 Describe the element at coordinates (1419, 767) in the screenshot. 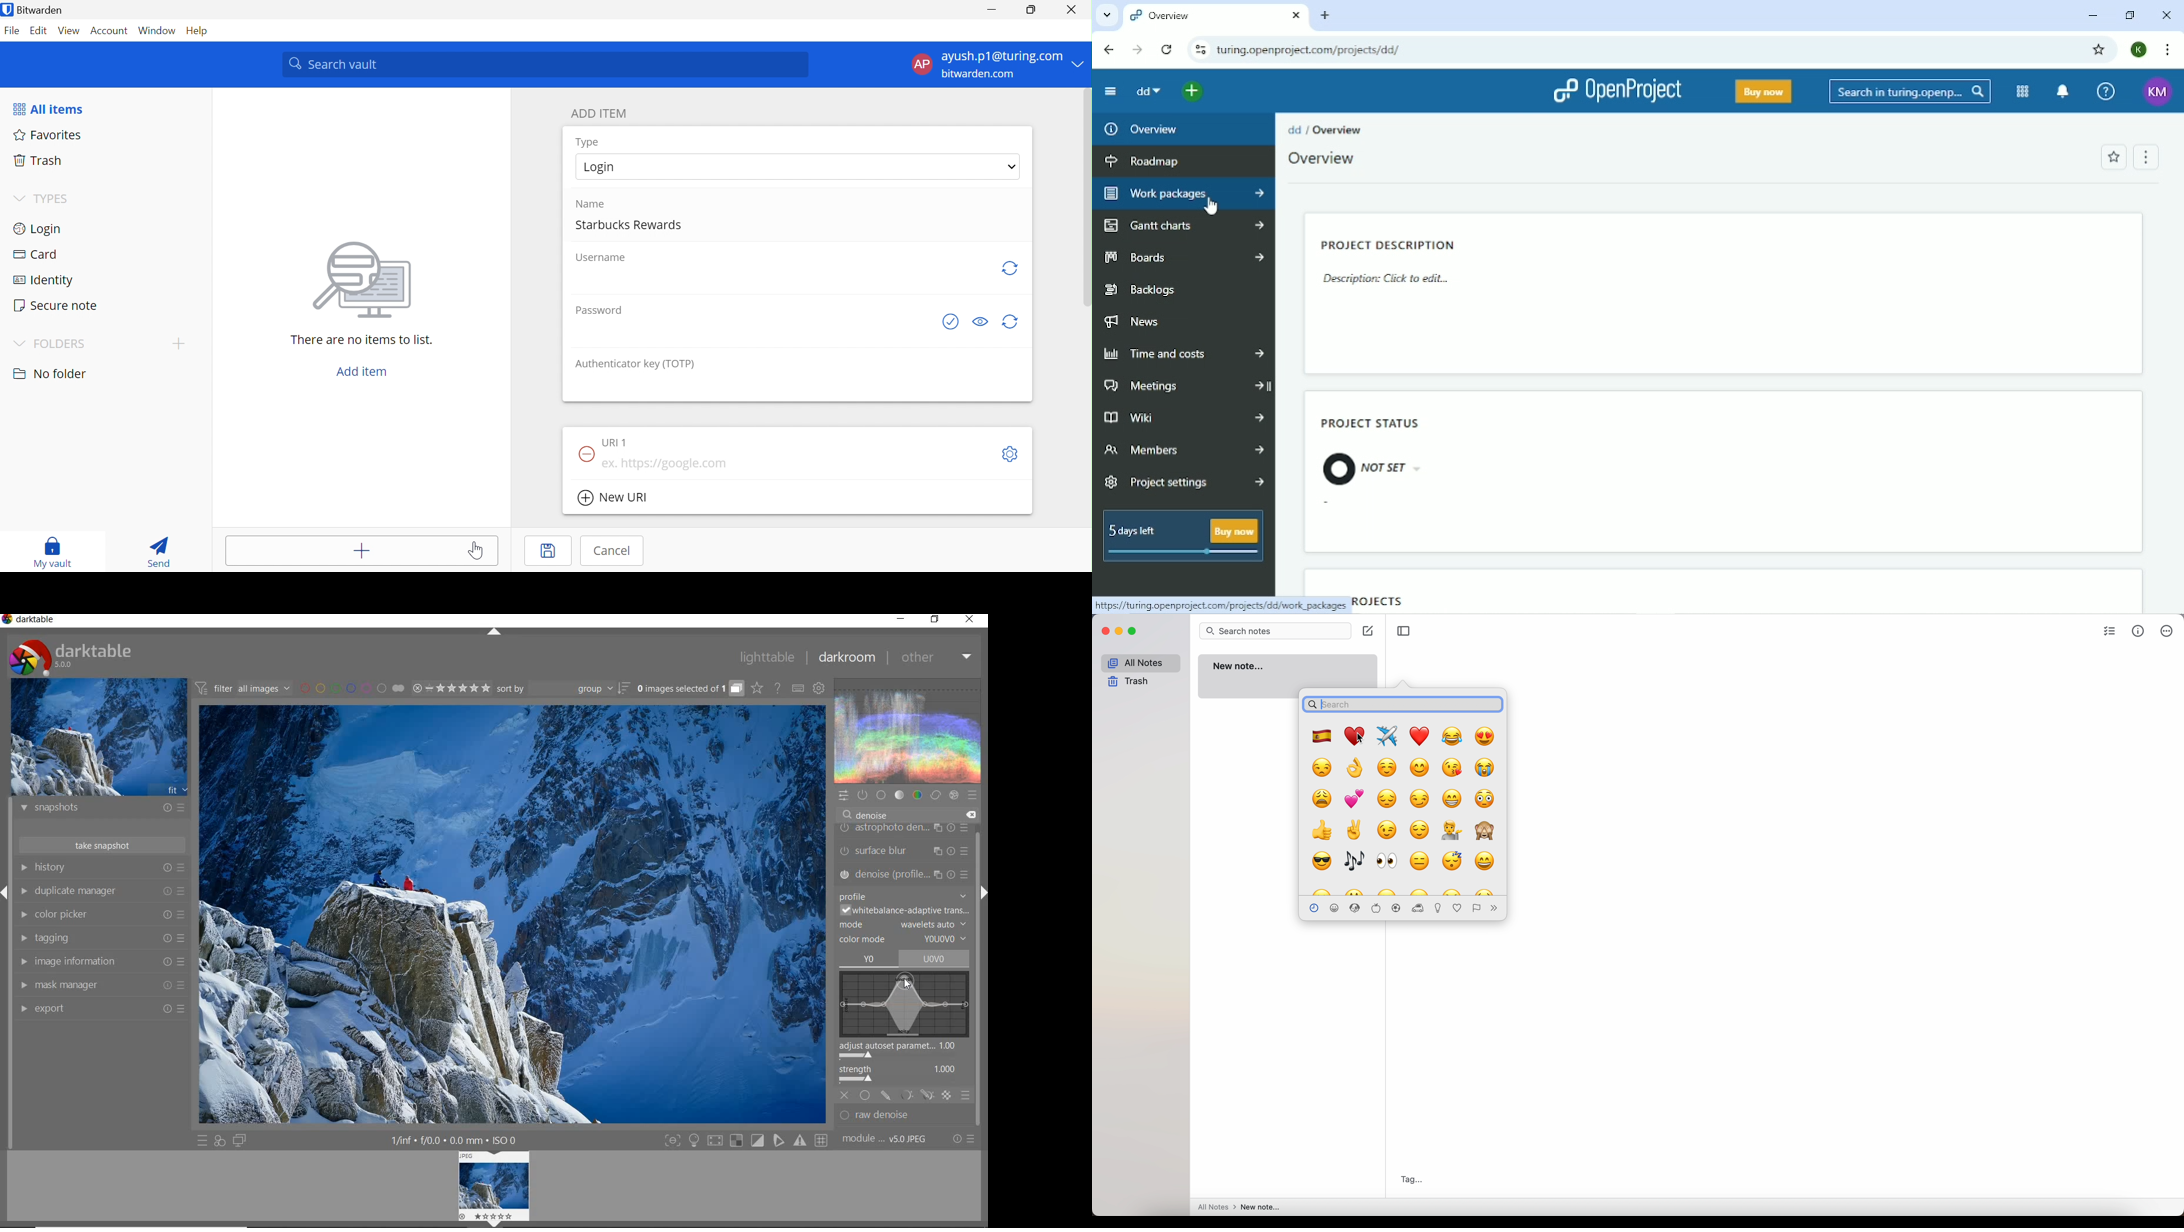

I see `emoji` at that location.